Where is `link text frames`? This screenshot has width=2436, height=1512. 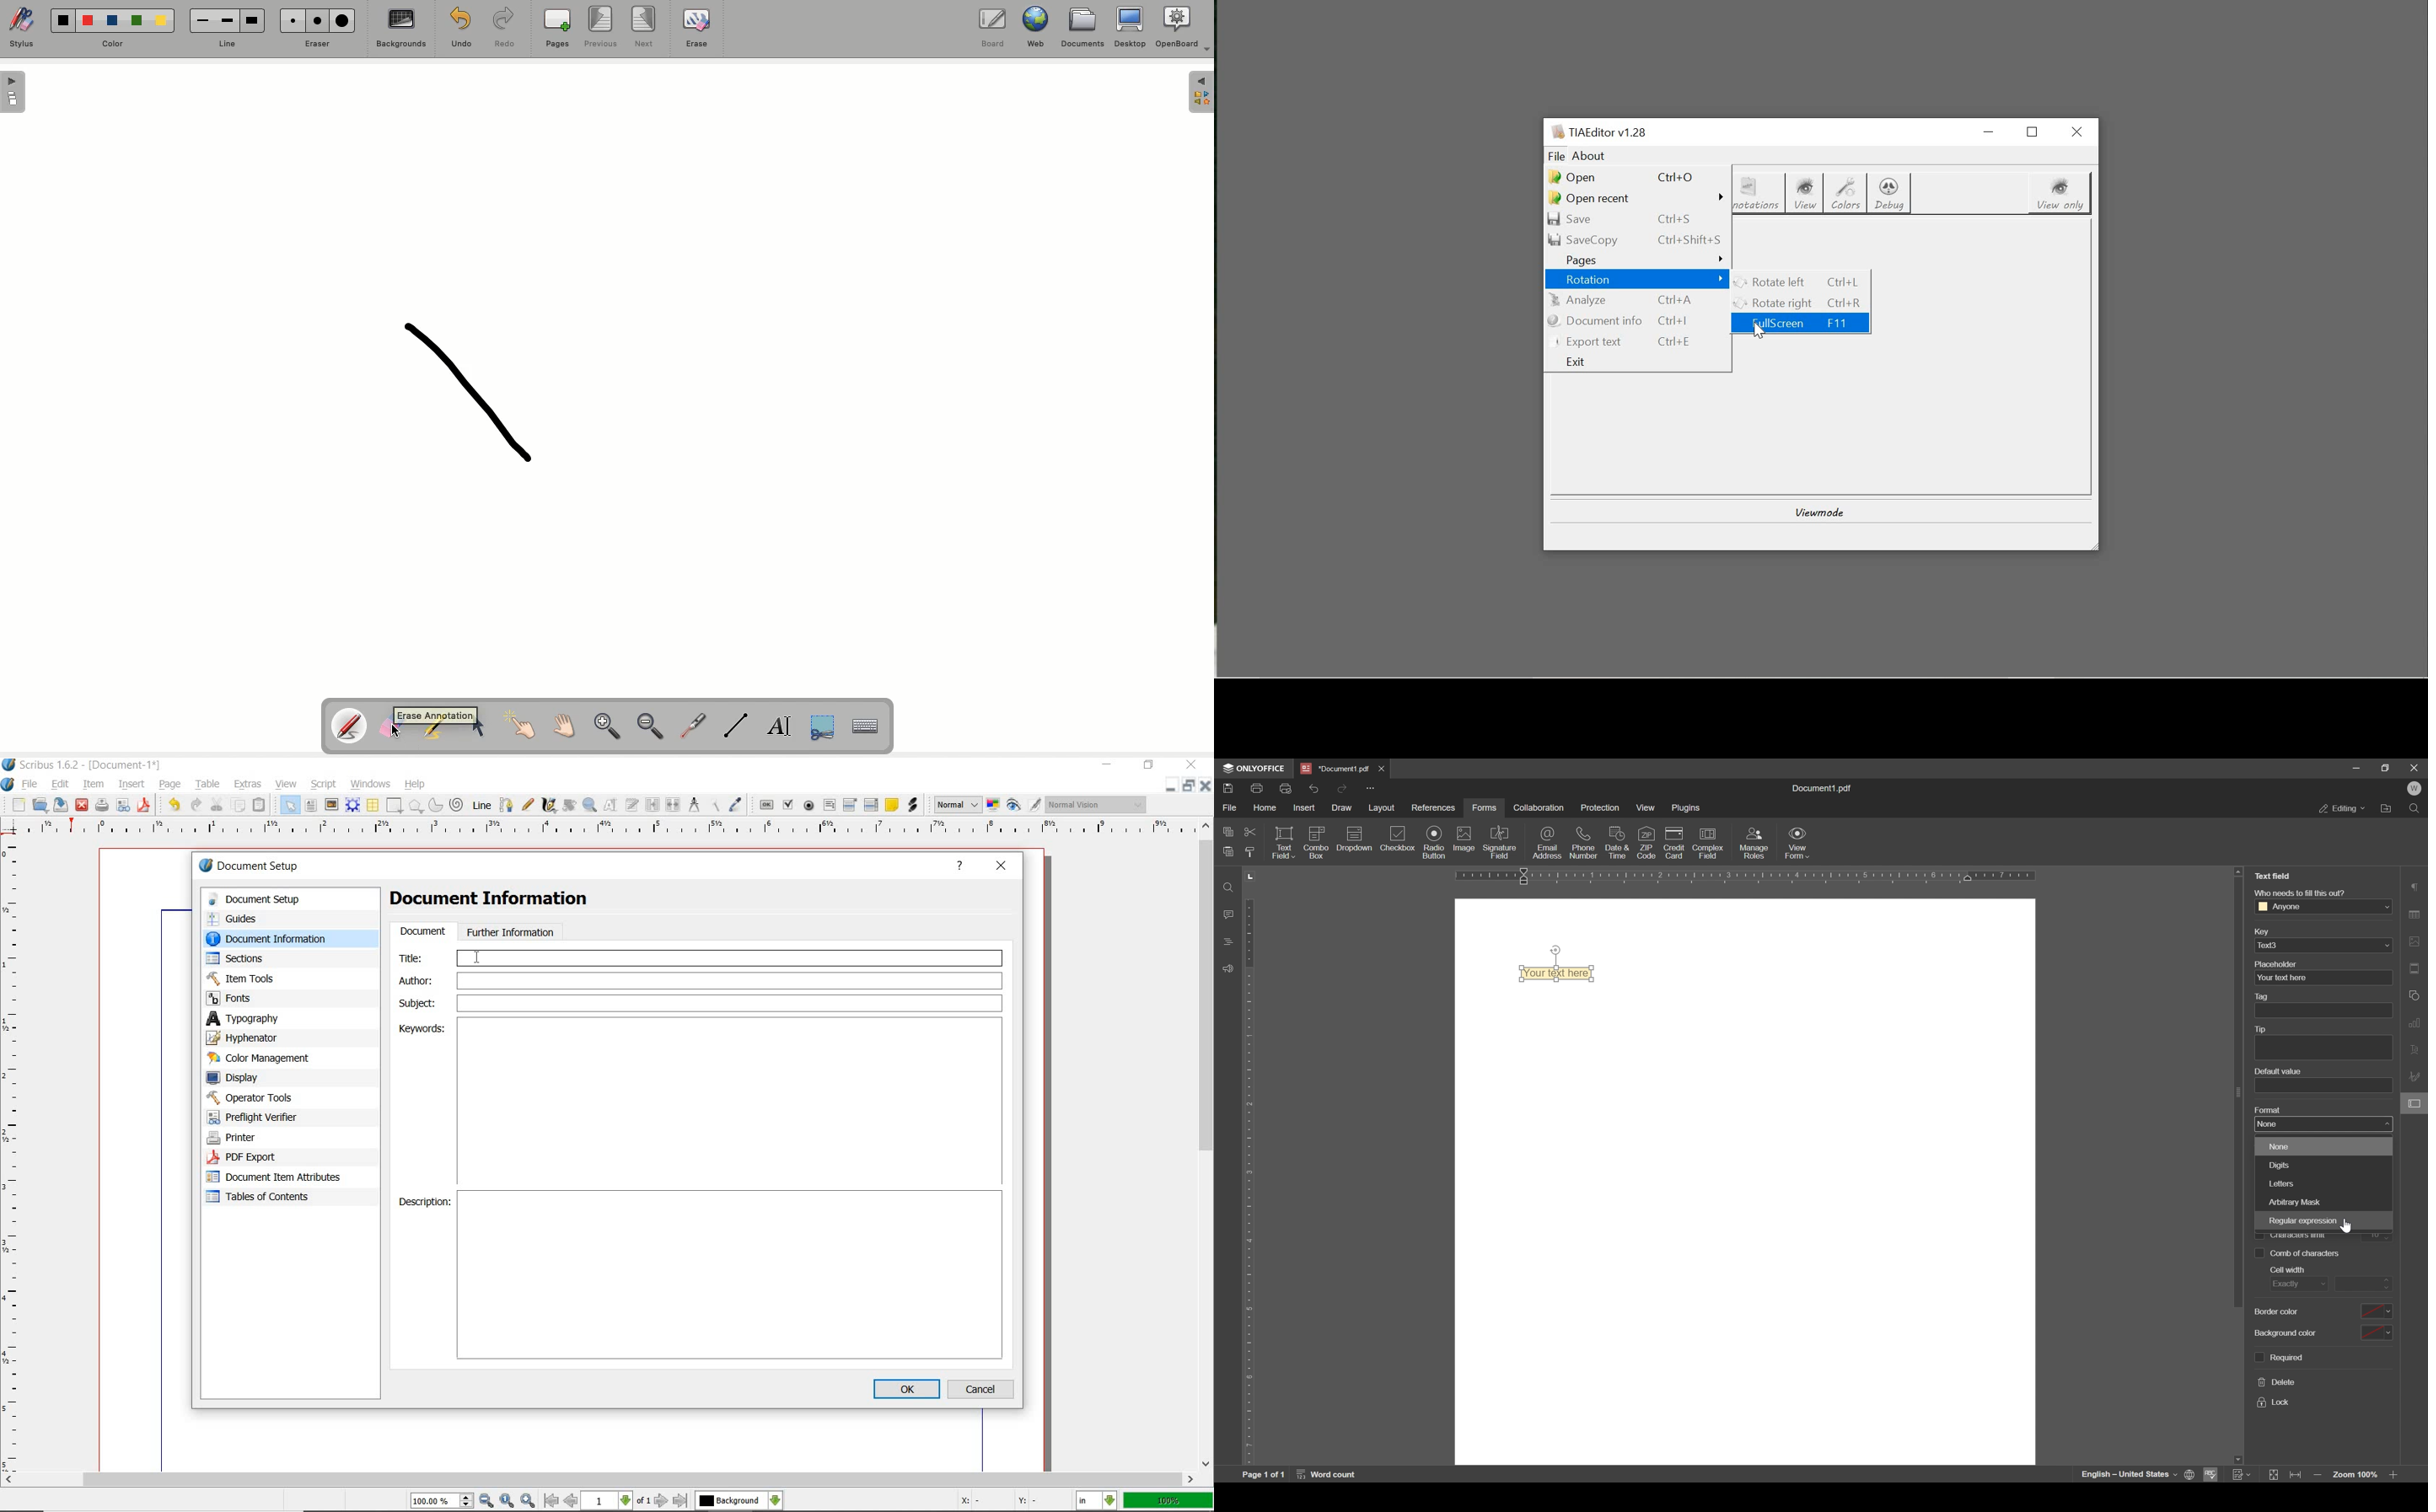
link text frames is located at coordinates (653, 805).